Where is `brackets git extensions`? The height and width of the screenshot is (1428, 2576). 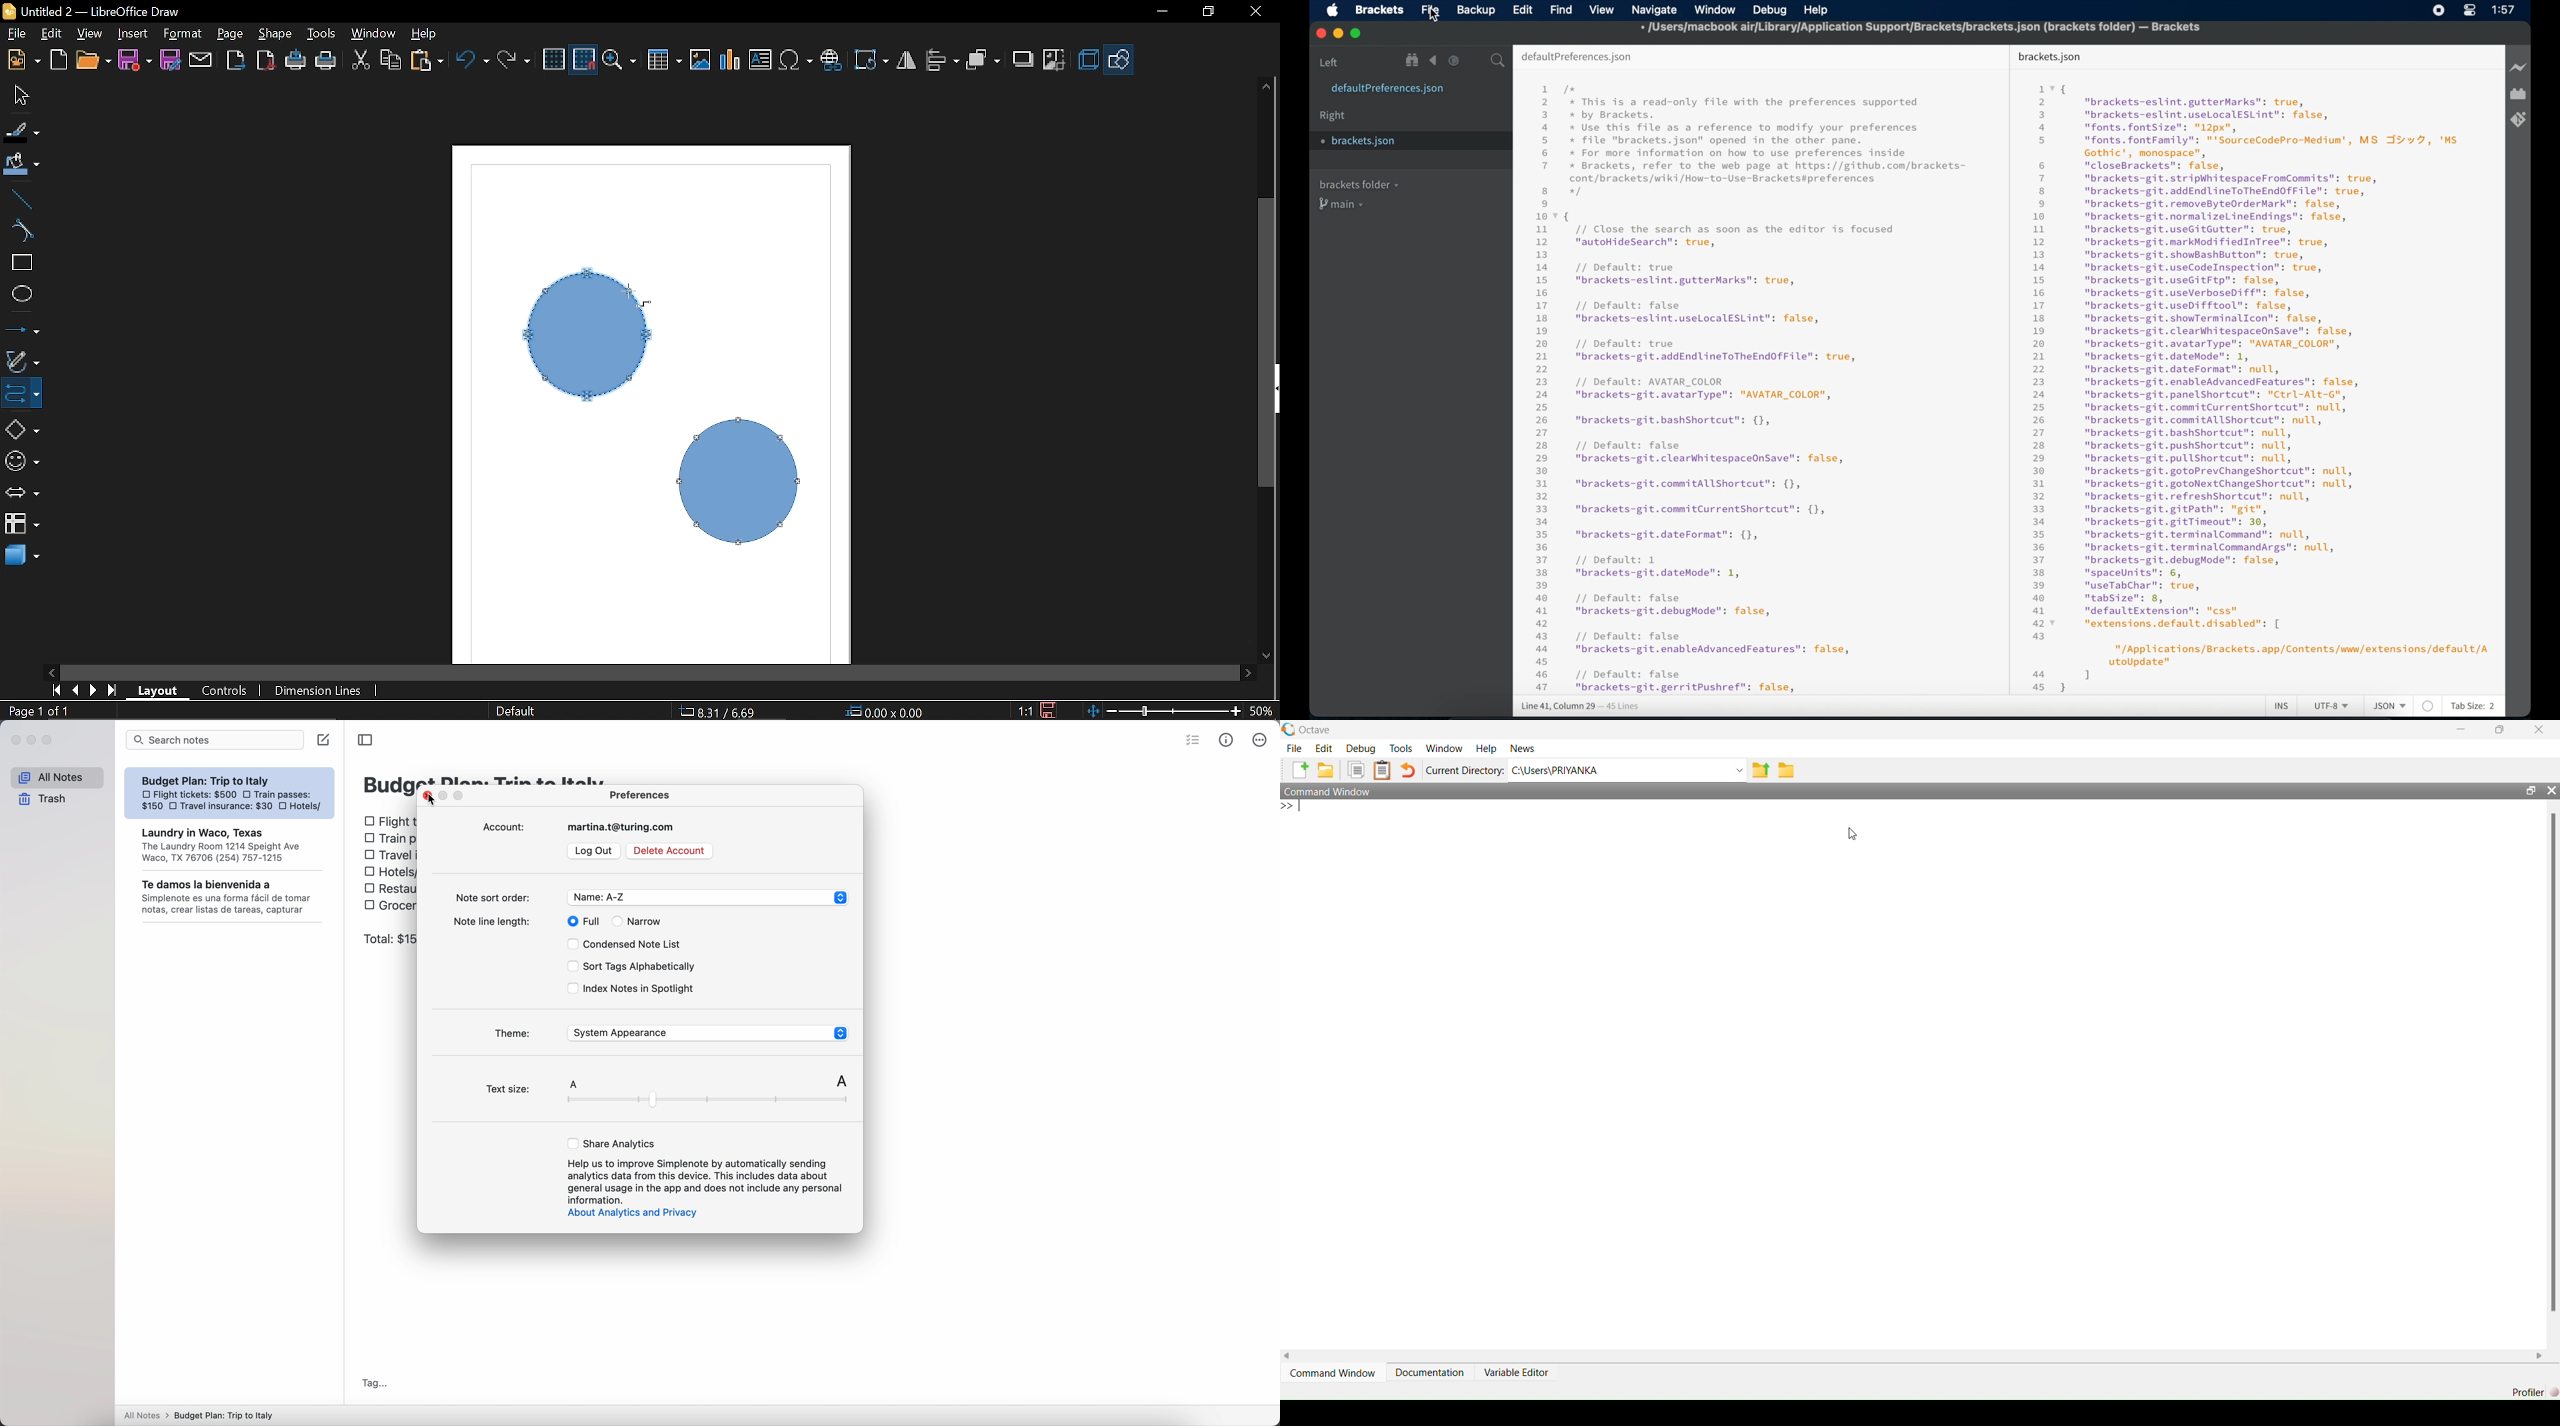
brackets git extensions is located at coordinates (2518, 119).